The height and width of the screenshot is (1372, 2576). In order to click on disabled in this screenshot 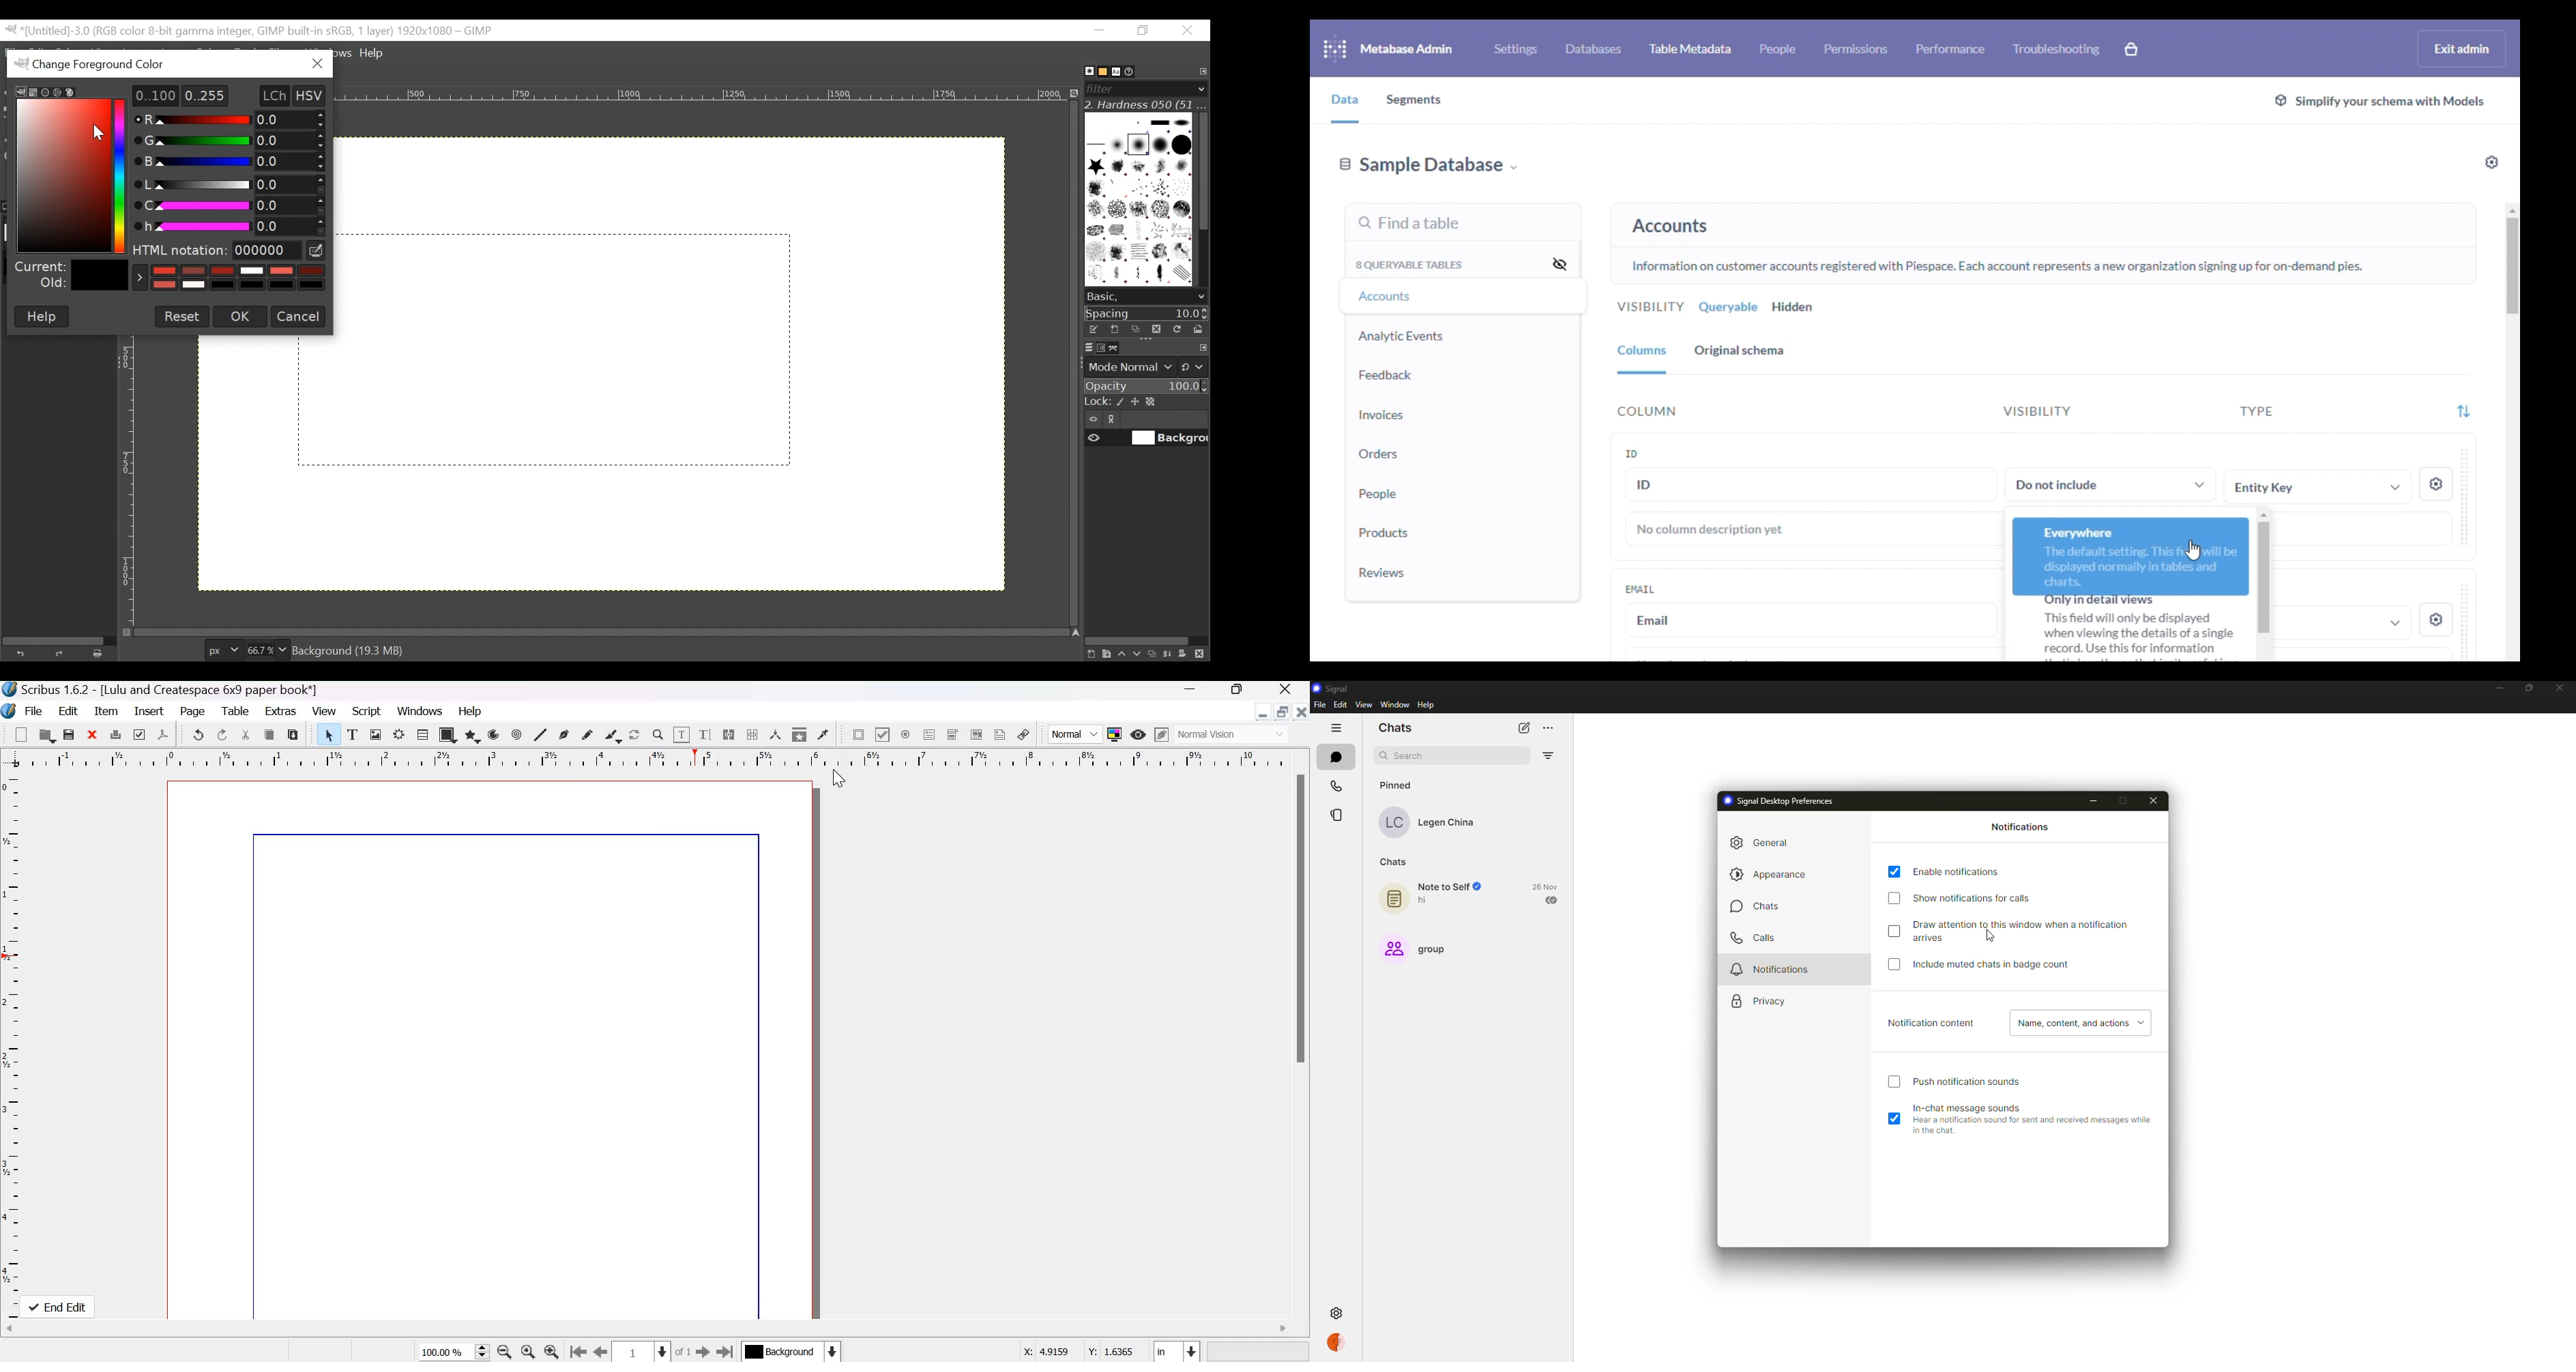, I will do `click(1897, 897)`.